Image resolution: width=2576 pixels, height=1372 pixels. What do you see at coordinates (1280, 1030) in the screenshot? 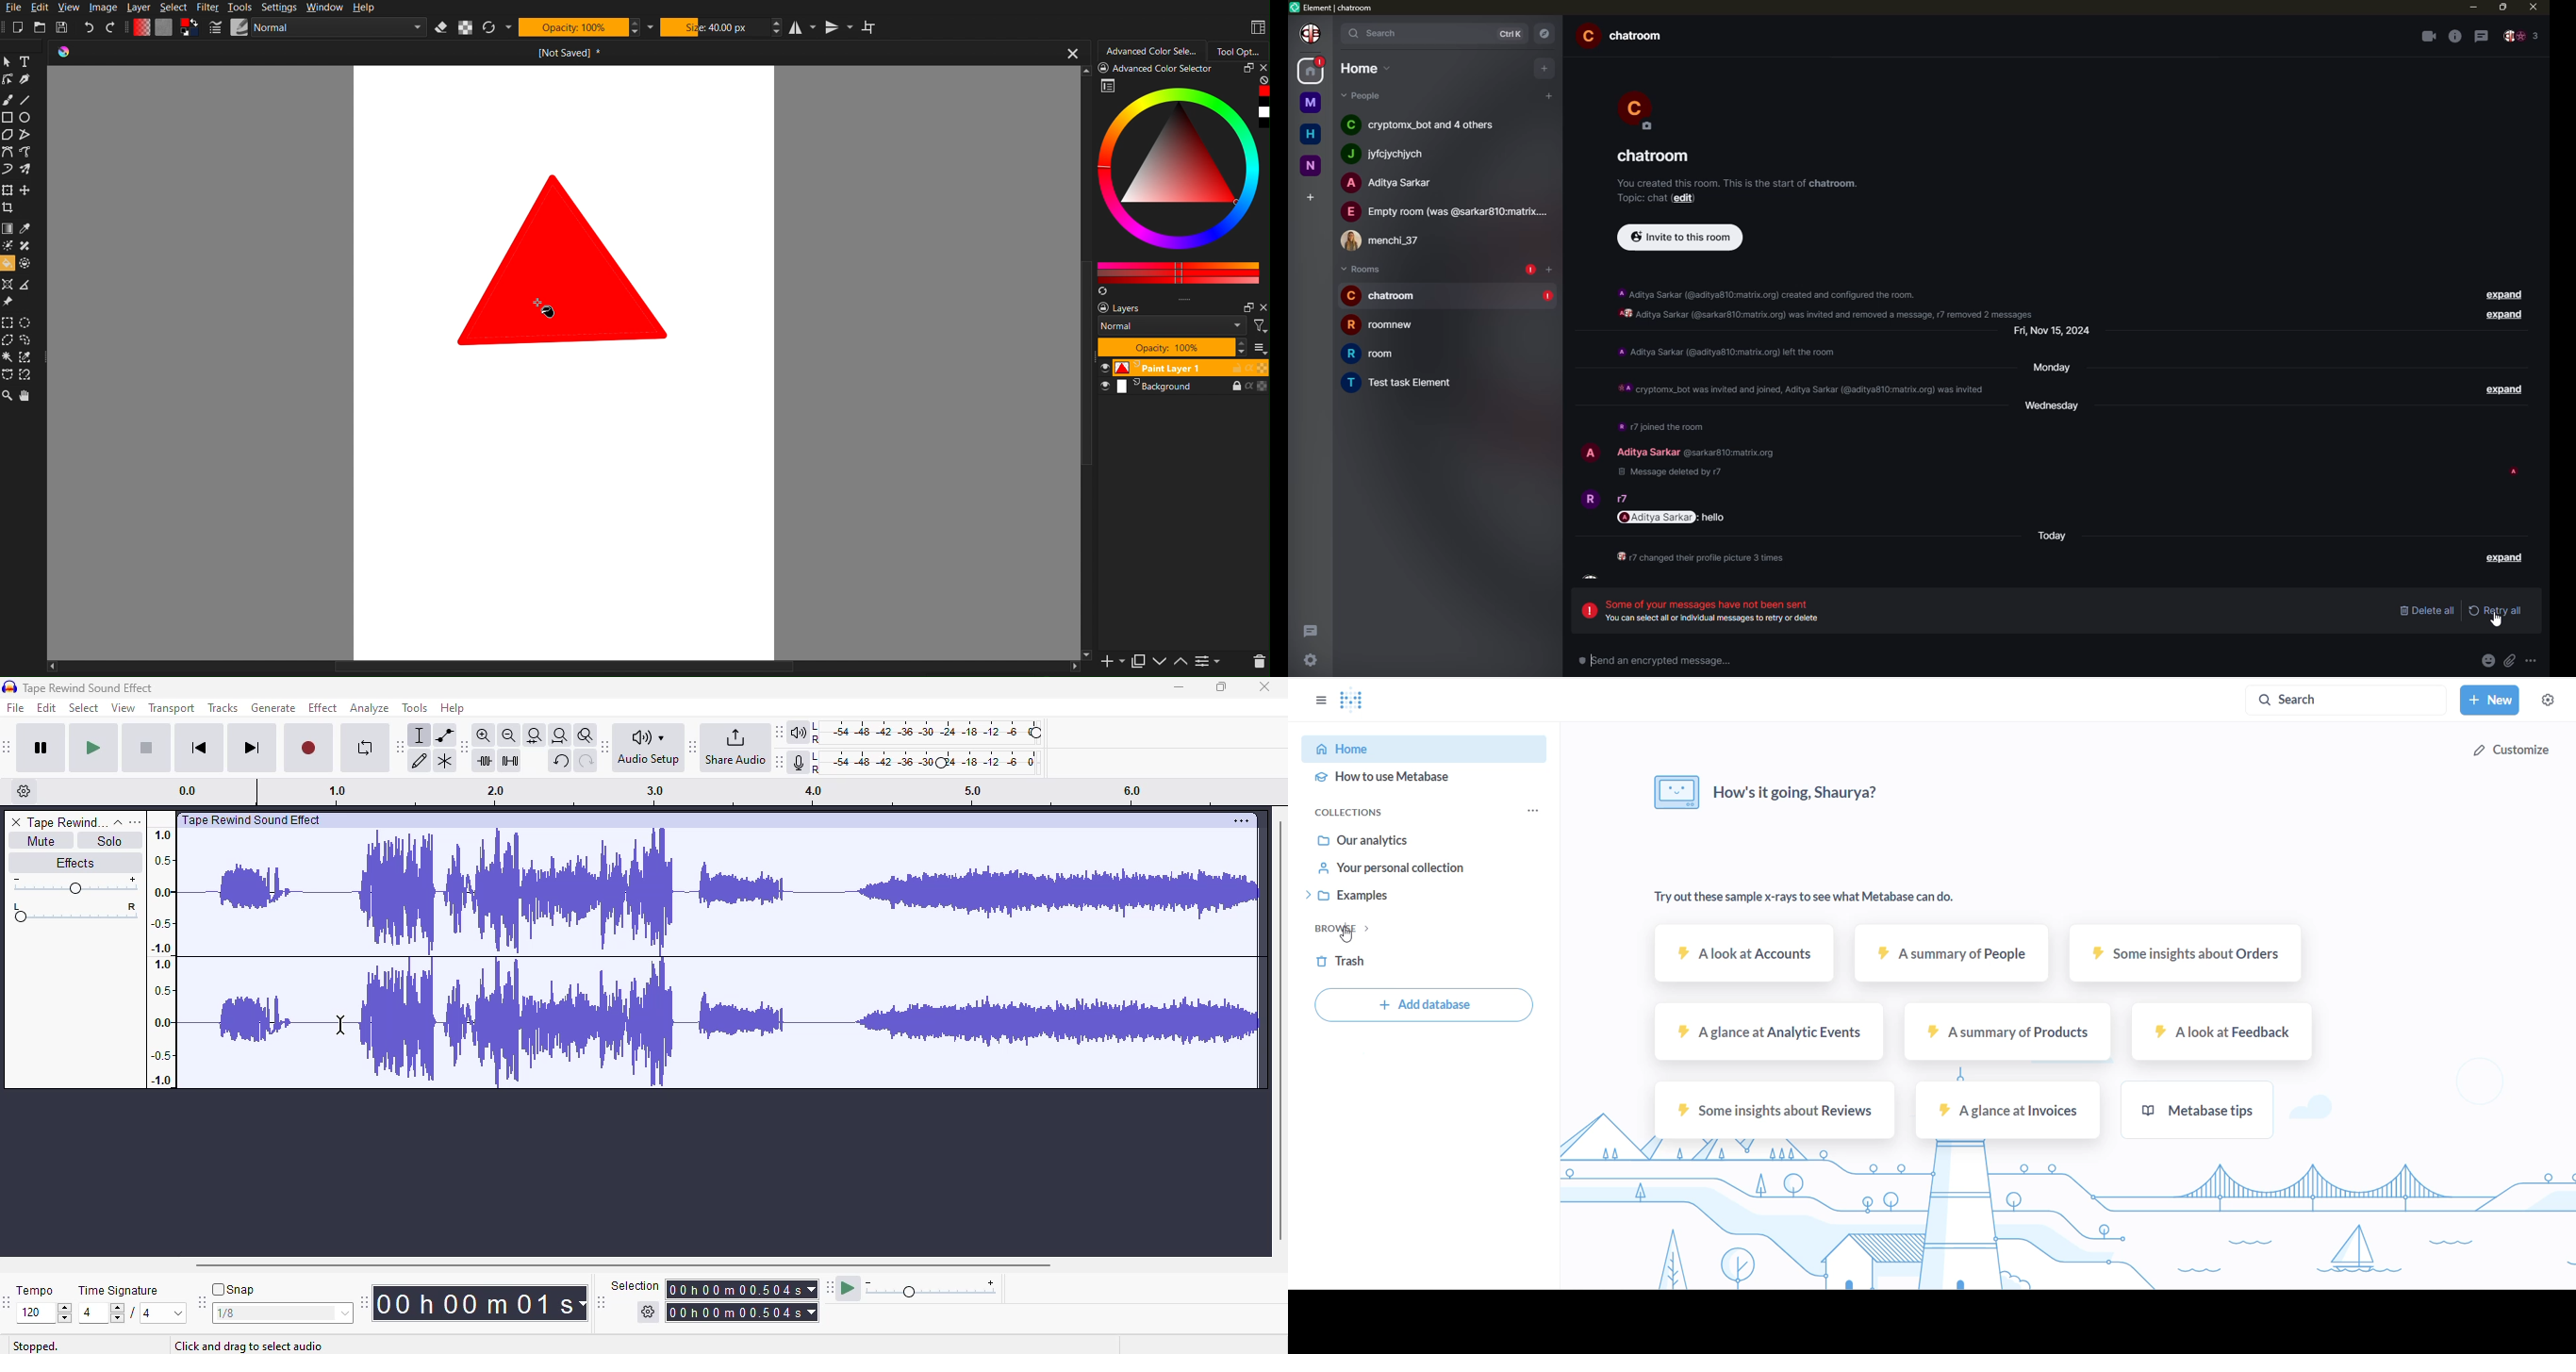
I see `vertical scroll bar` at bounding box center [1280, 1030].